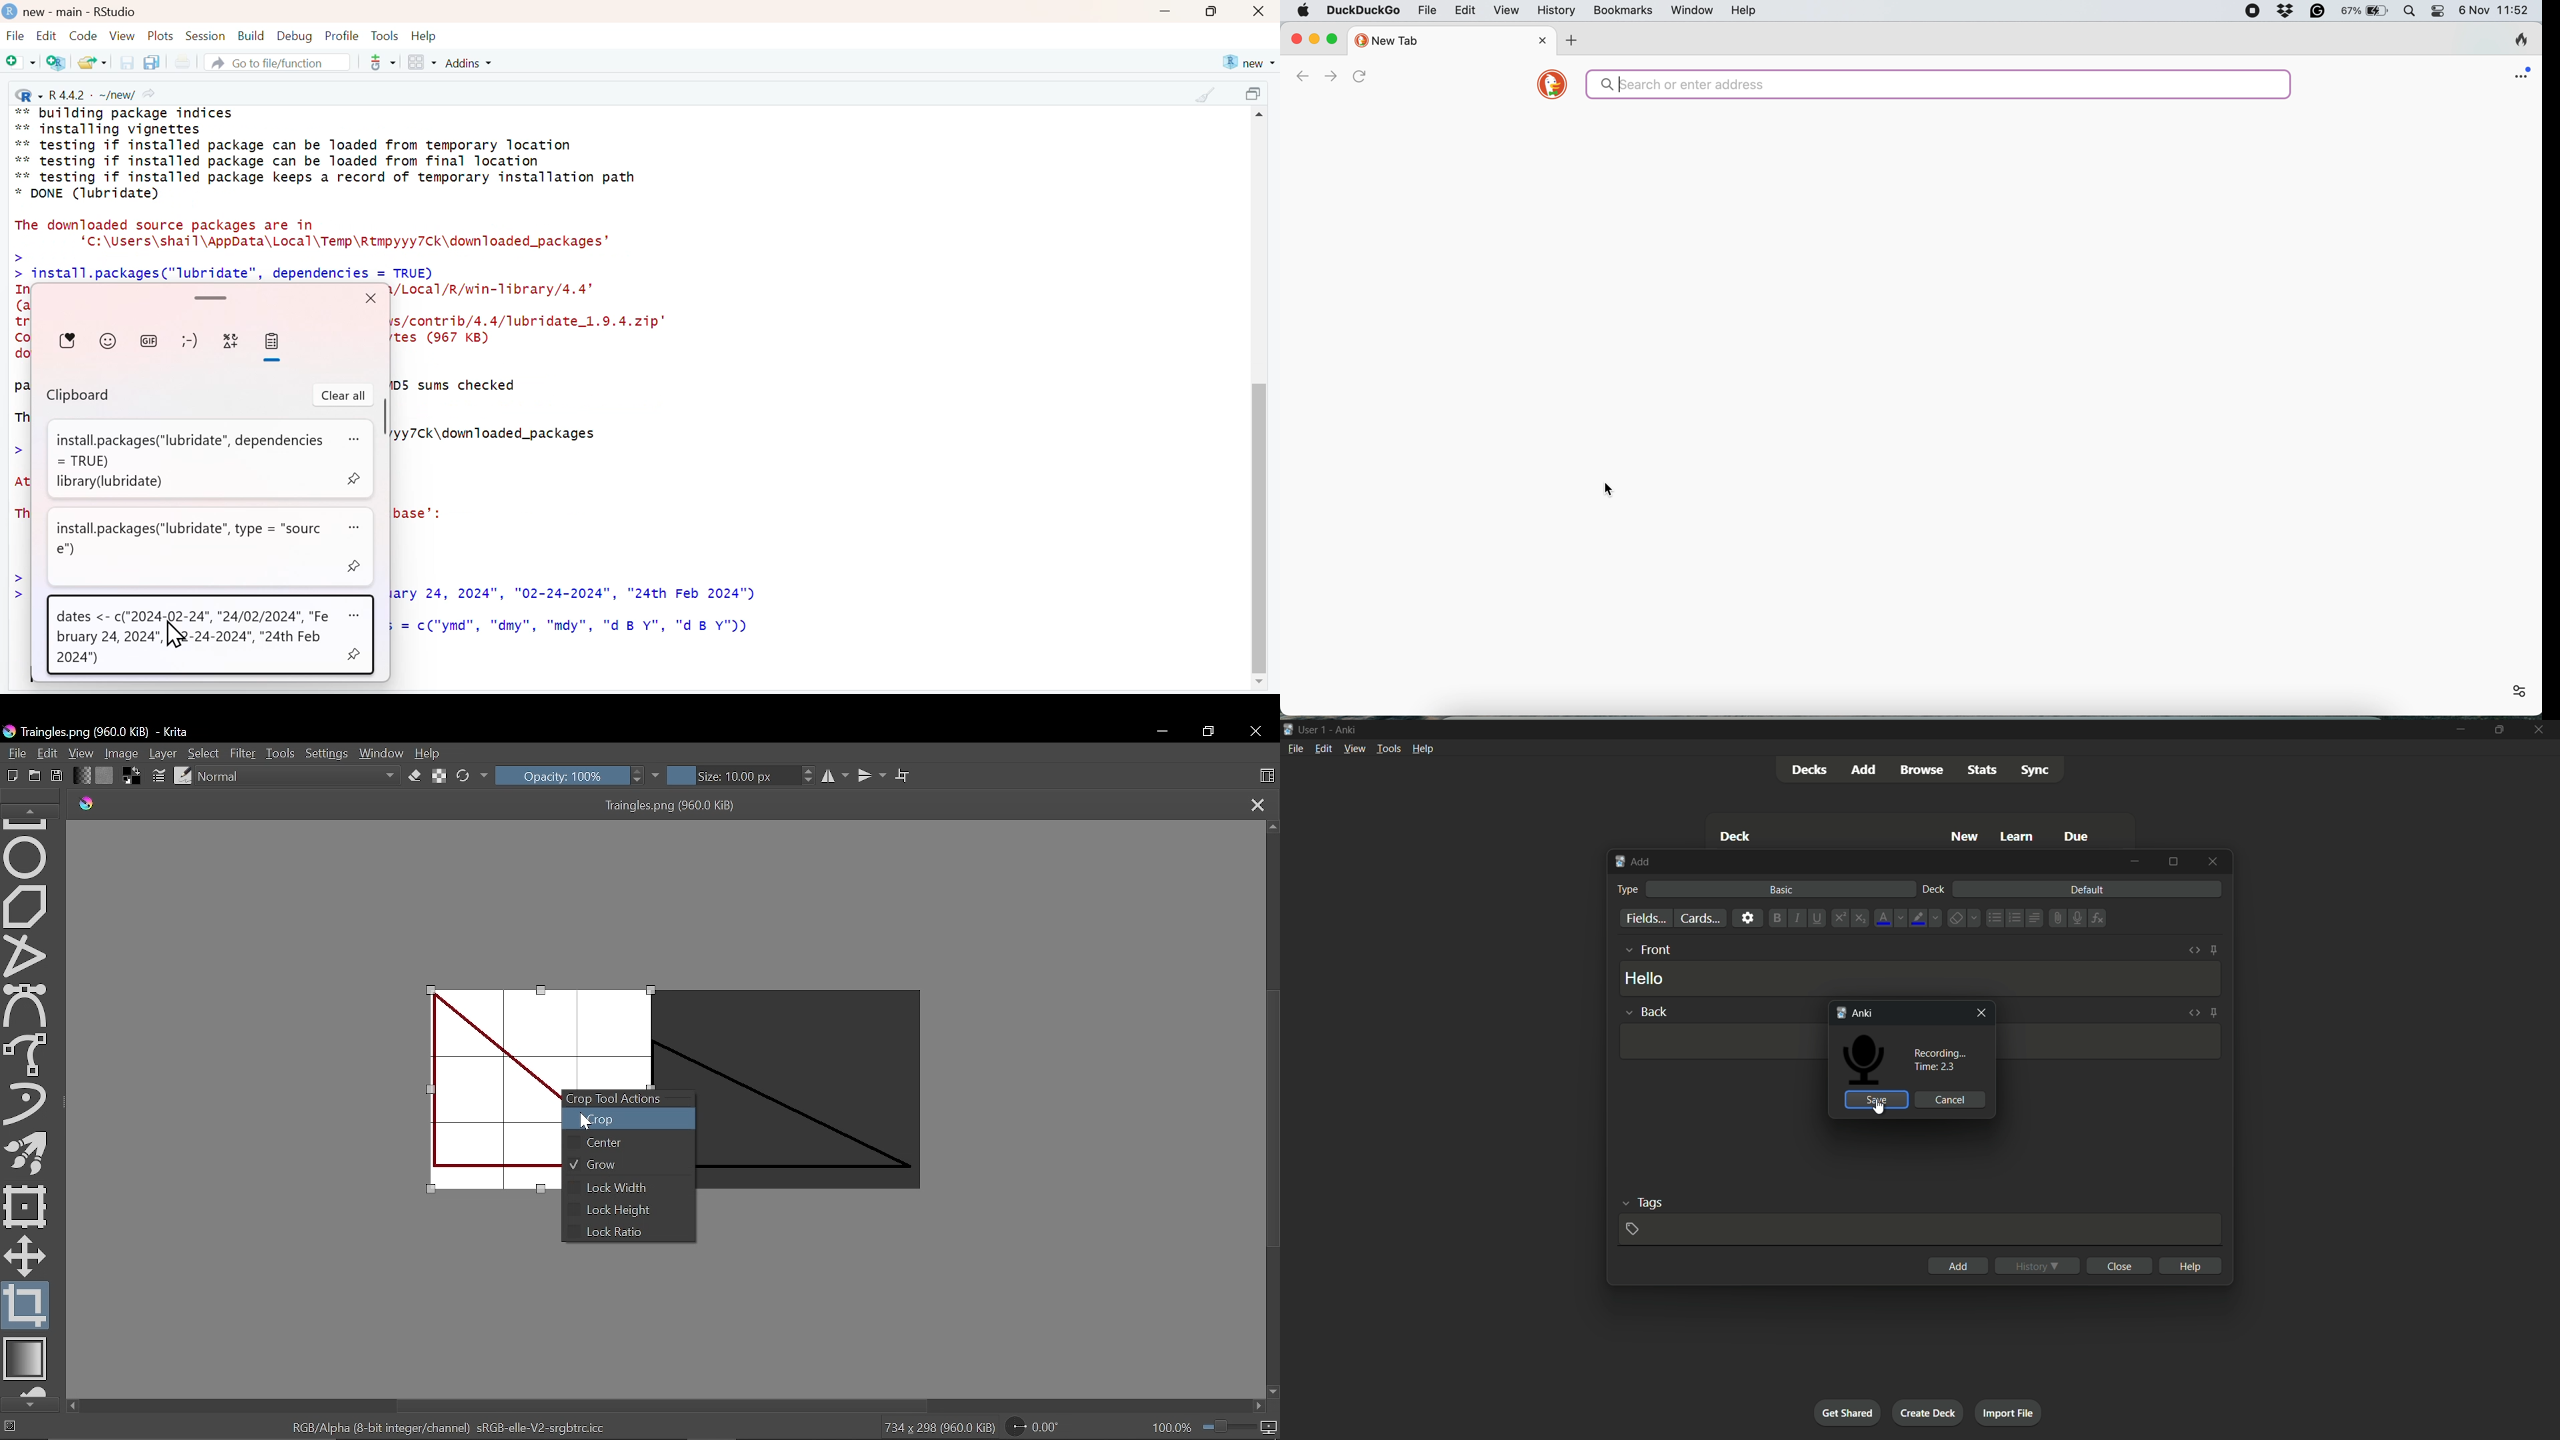 This screenshot has height=1456, width=2576. Describe the element at coordinates (2057, 919) in the screenshot. I see `attach file` at that location.